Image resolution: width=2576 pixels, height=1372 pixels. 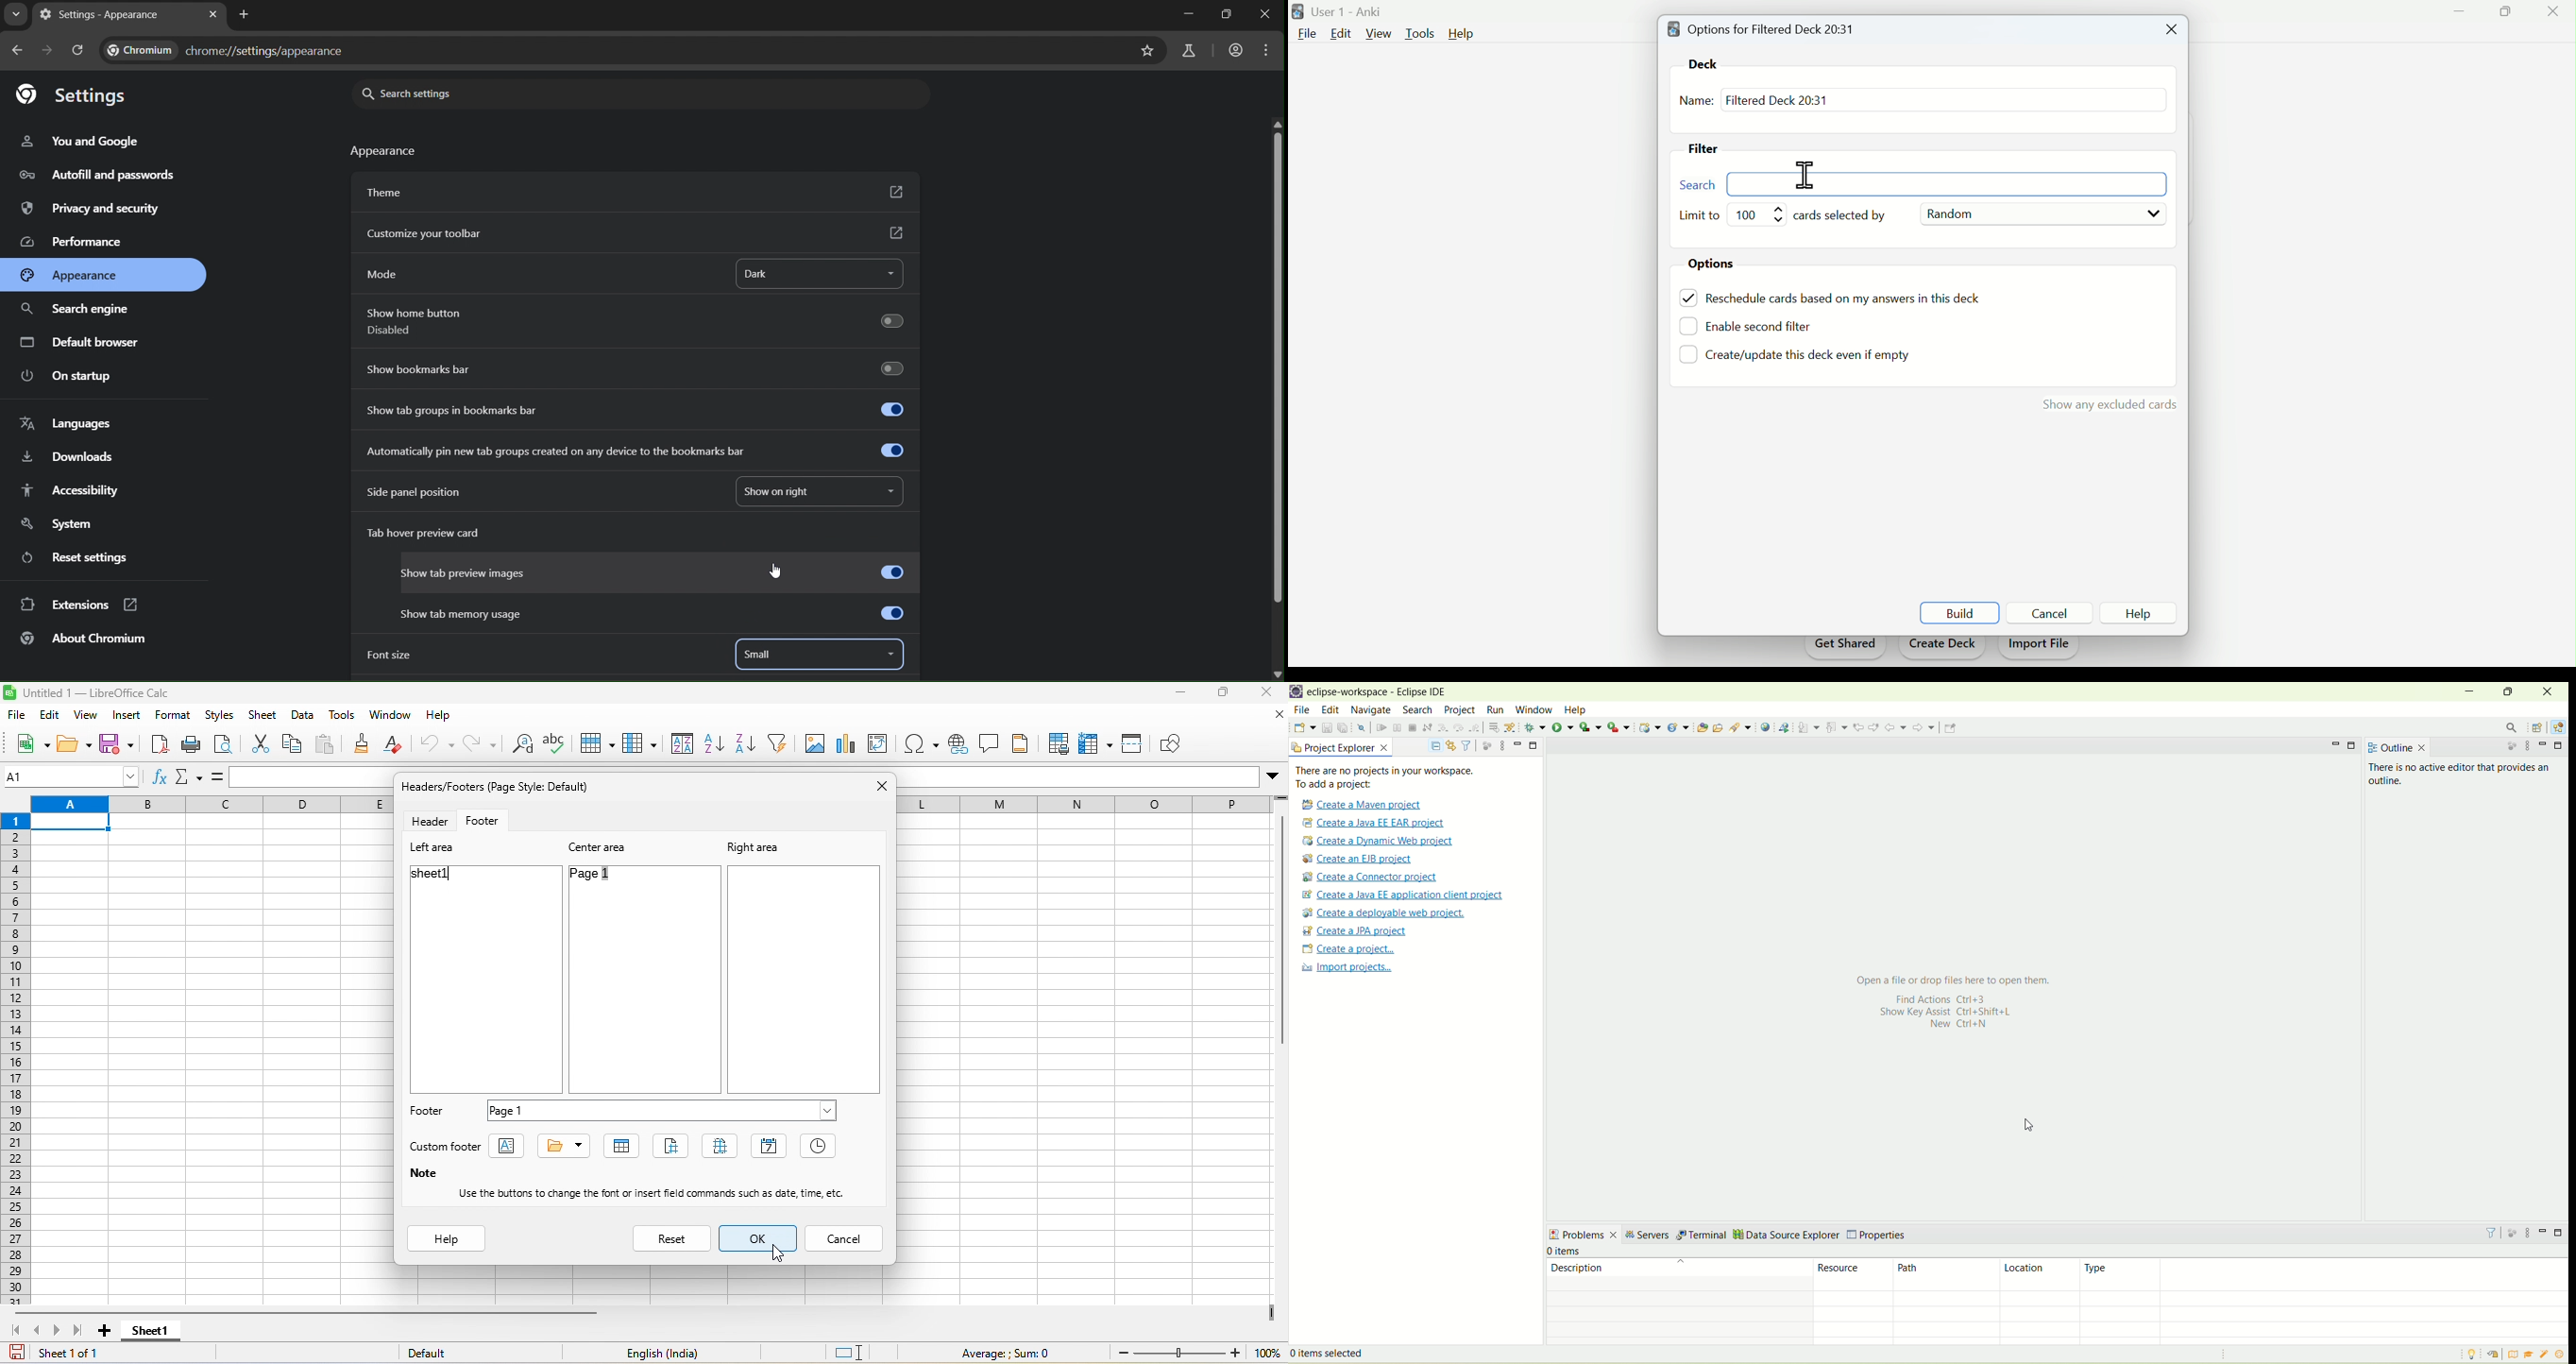 I want to click on type, so click(x=2325, y=1274).